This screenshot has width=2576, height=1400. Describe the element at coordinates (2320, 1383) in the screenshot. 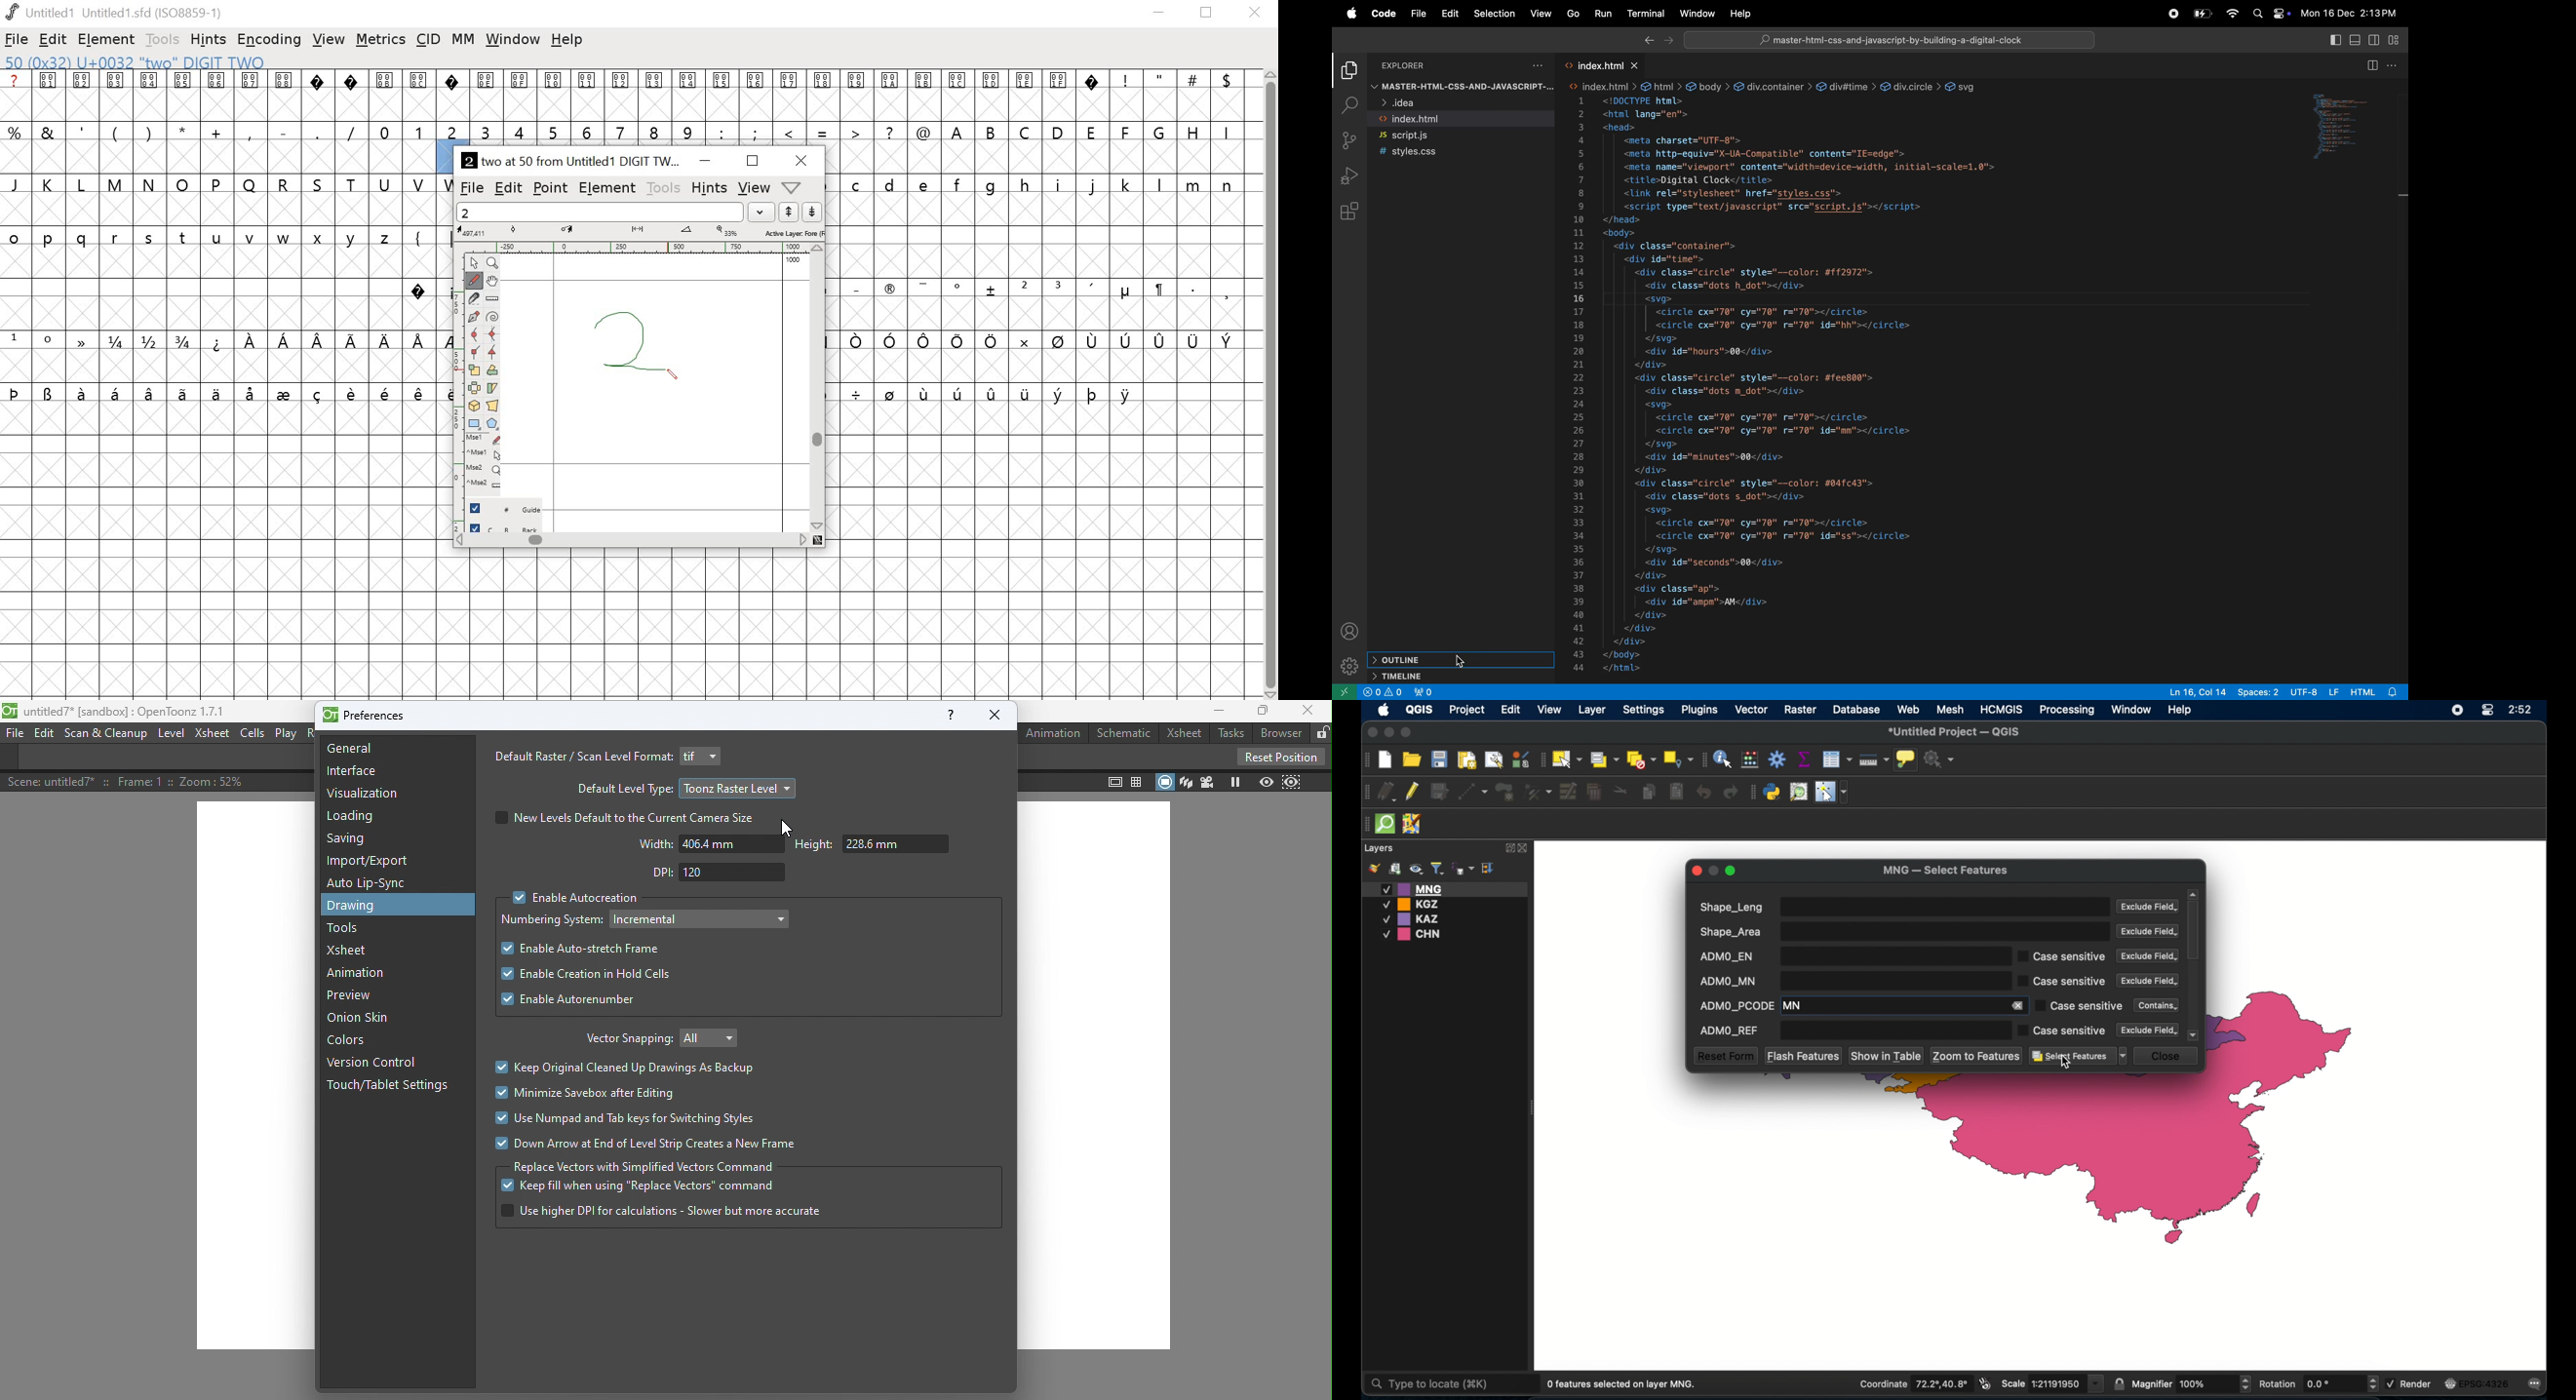

I see `rotation 0.0` at that location.